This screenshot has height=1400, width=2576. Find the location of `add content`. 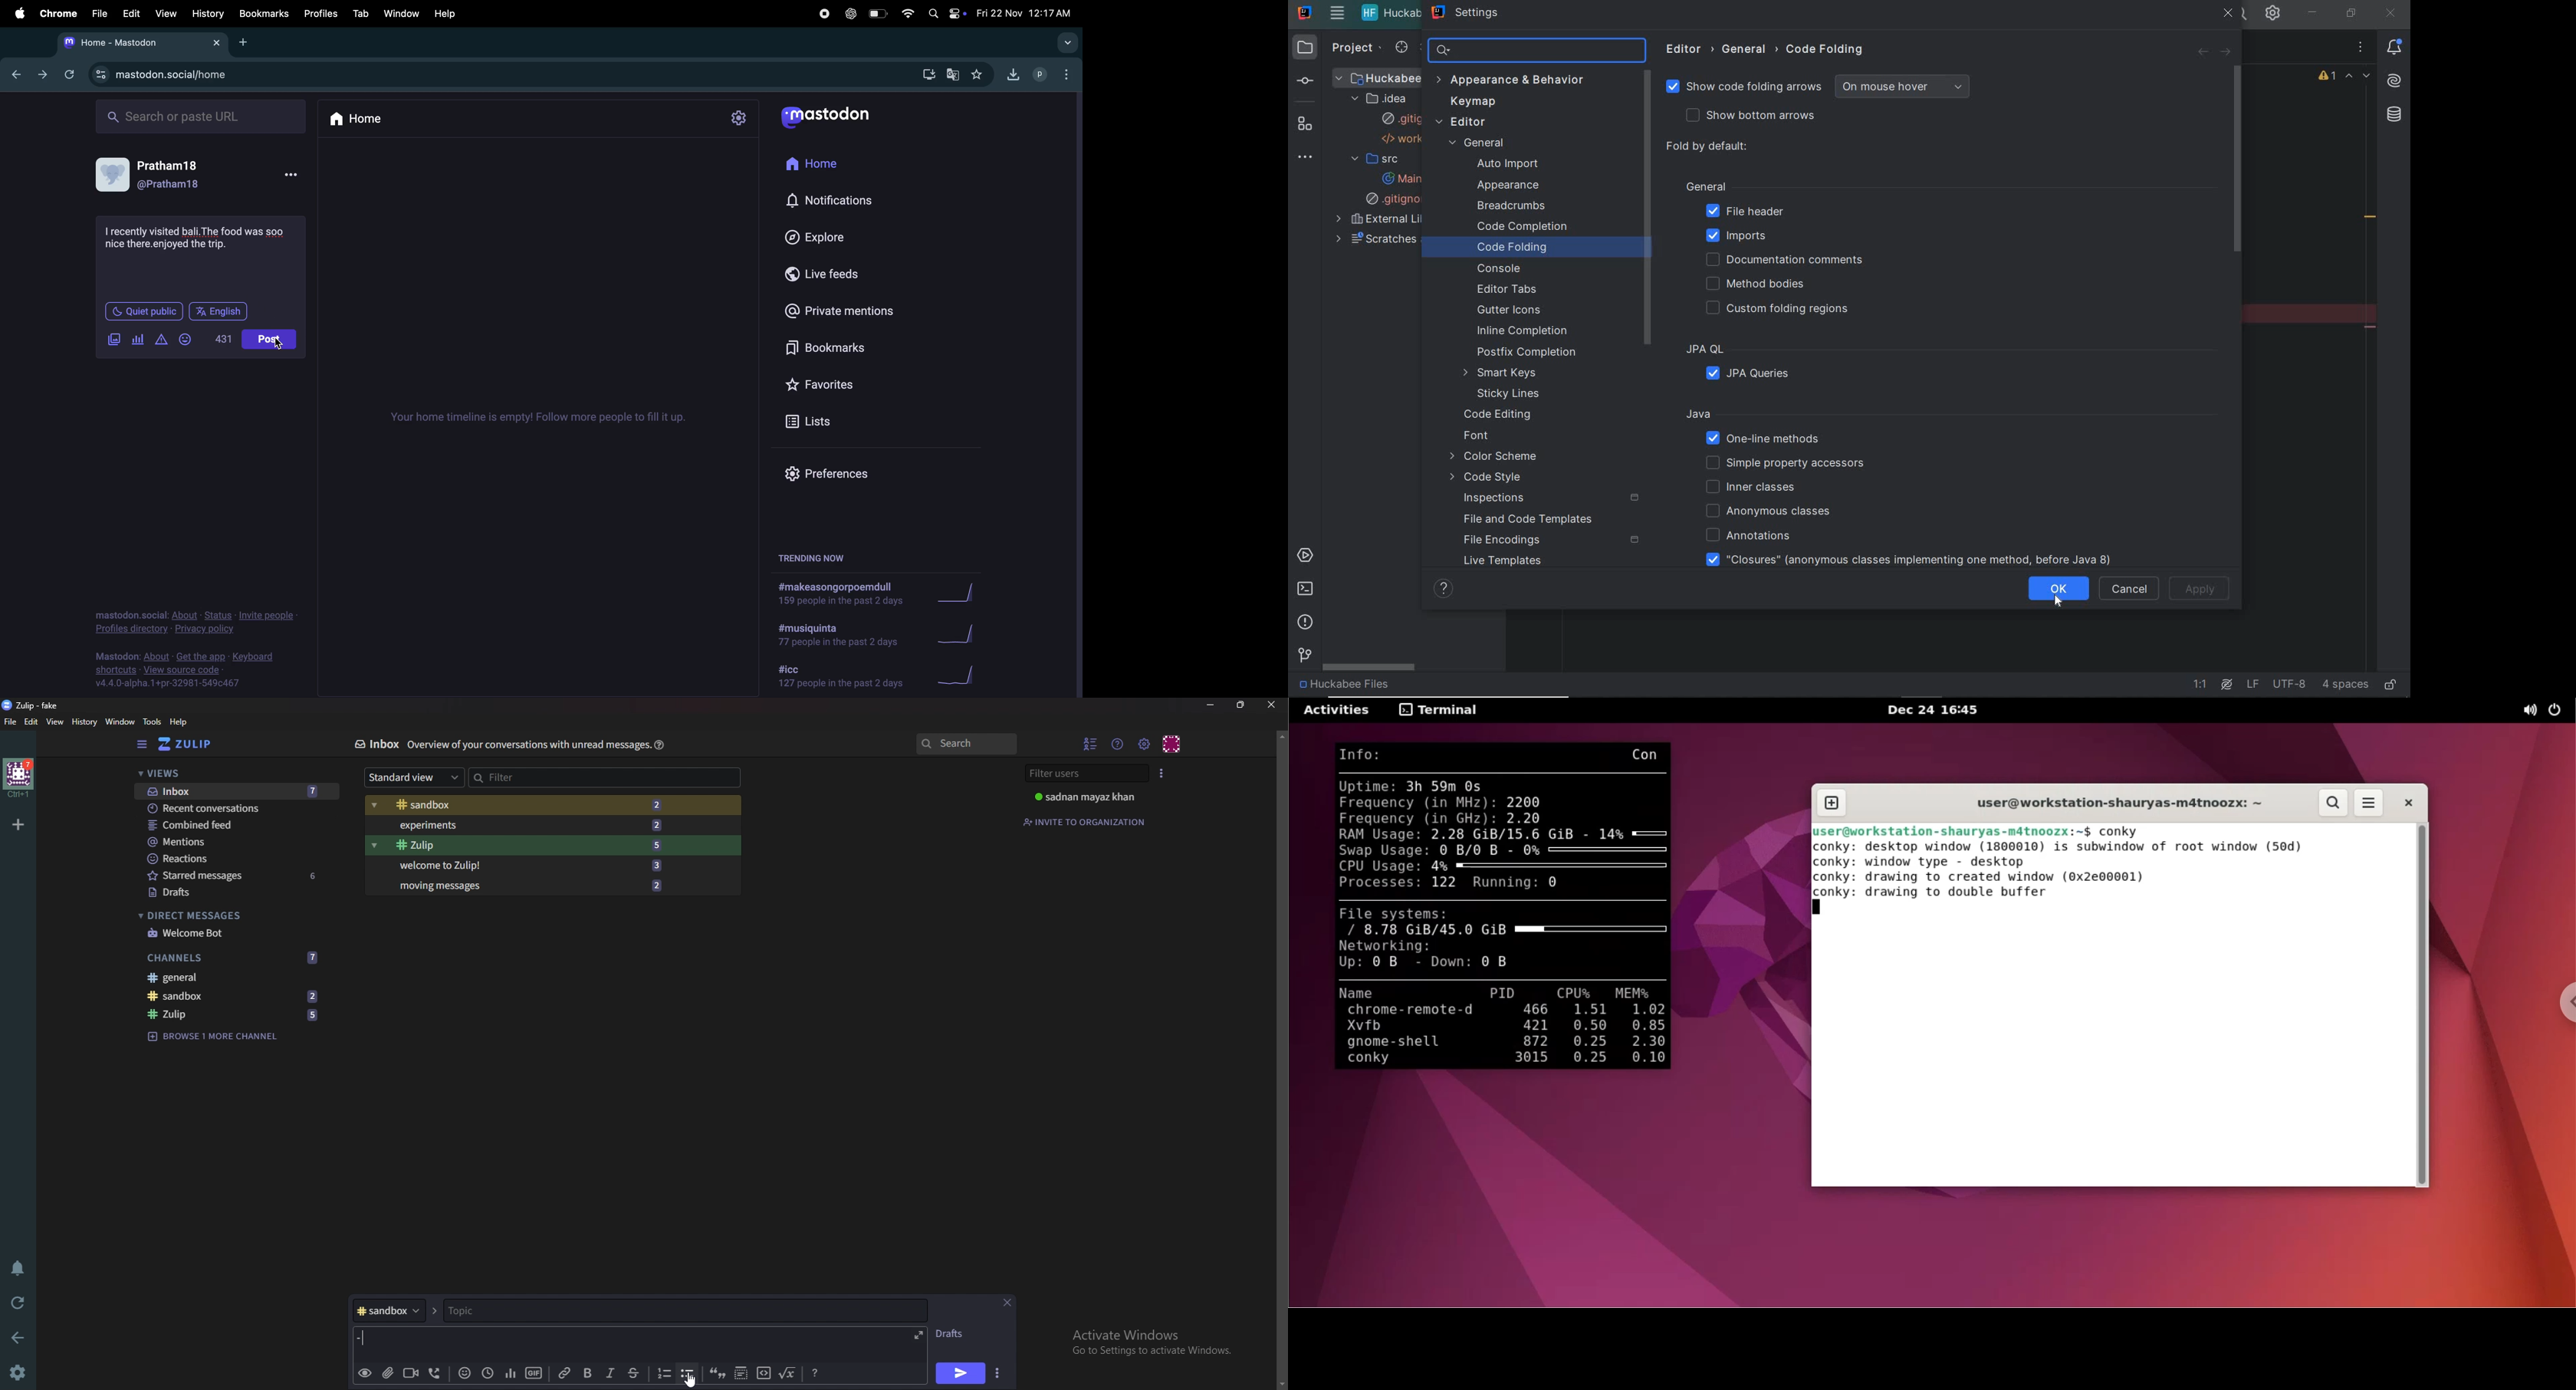

add content is located at coordinates (158, 339).